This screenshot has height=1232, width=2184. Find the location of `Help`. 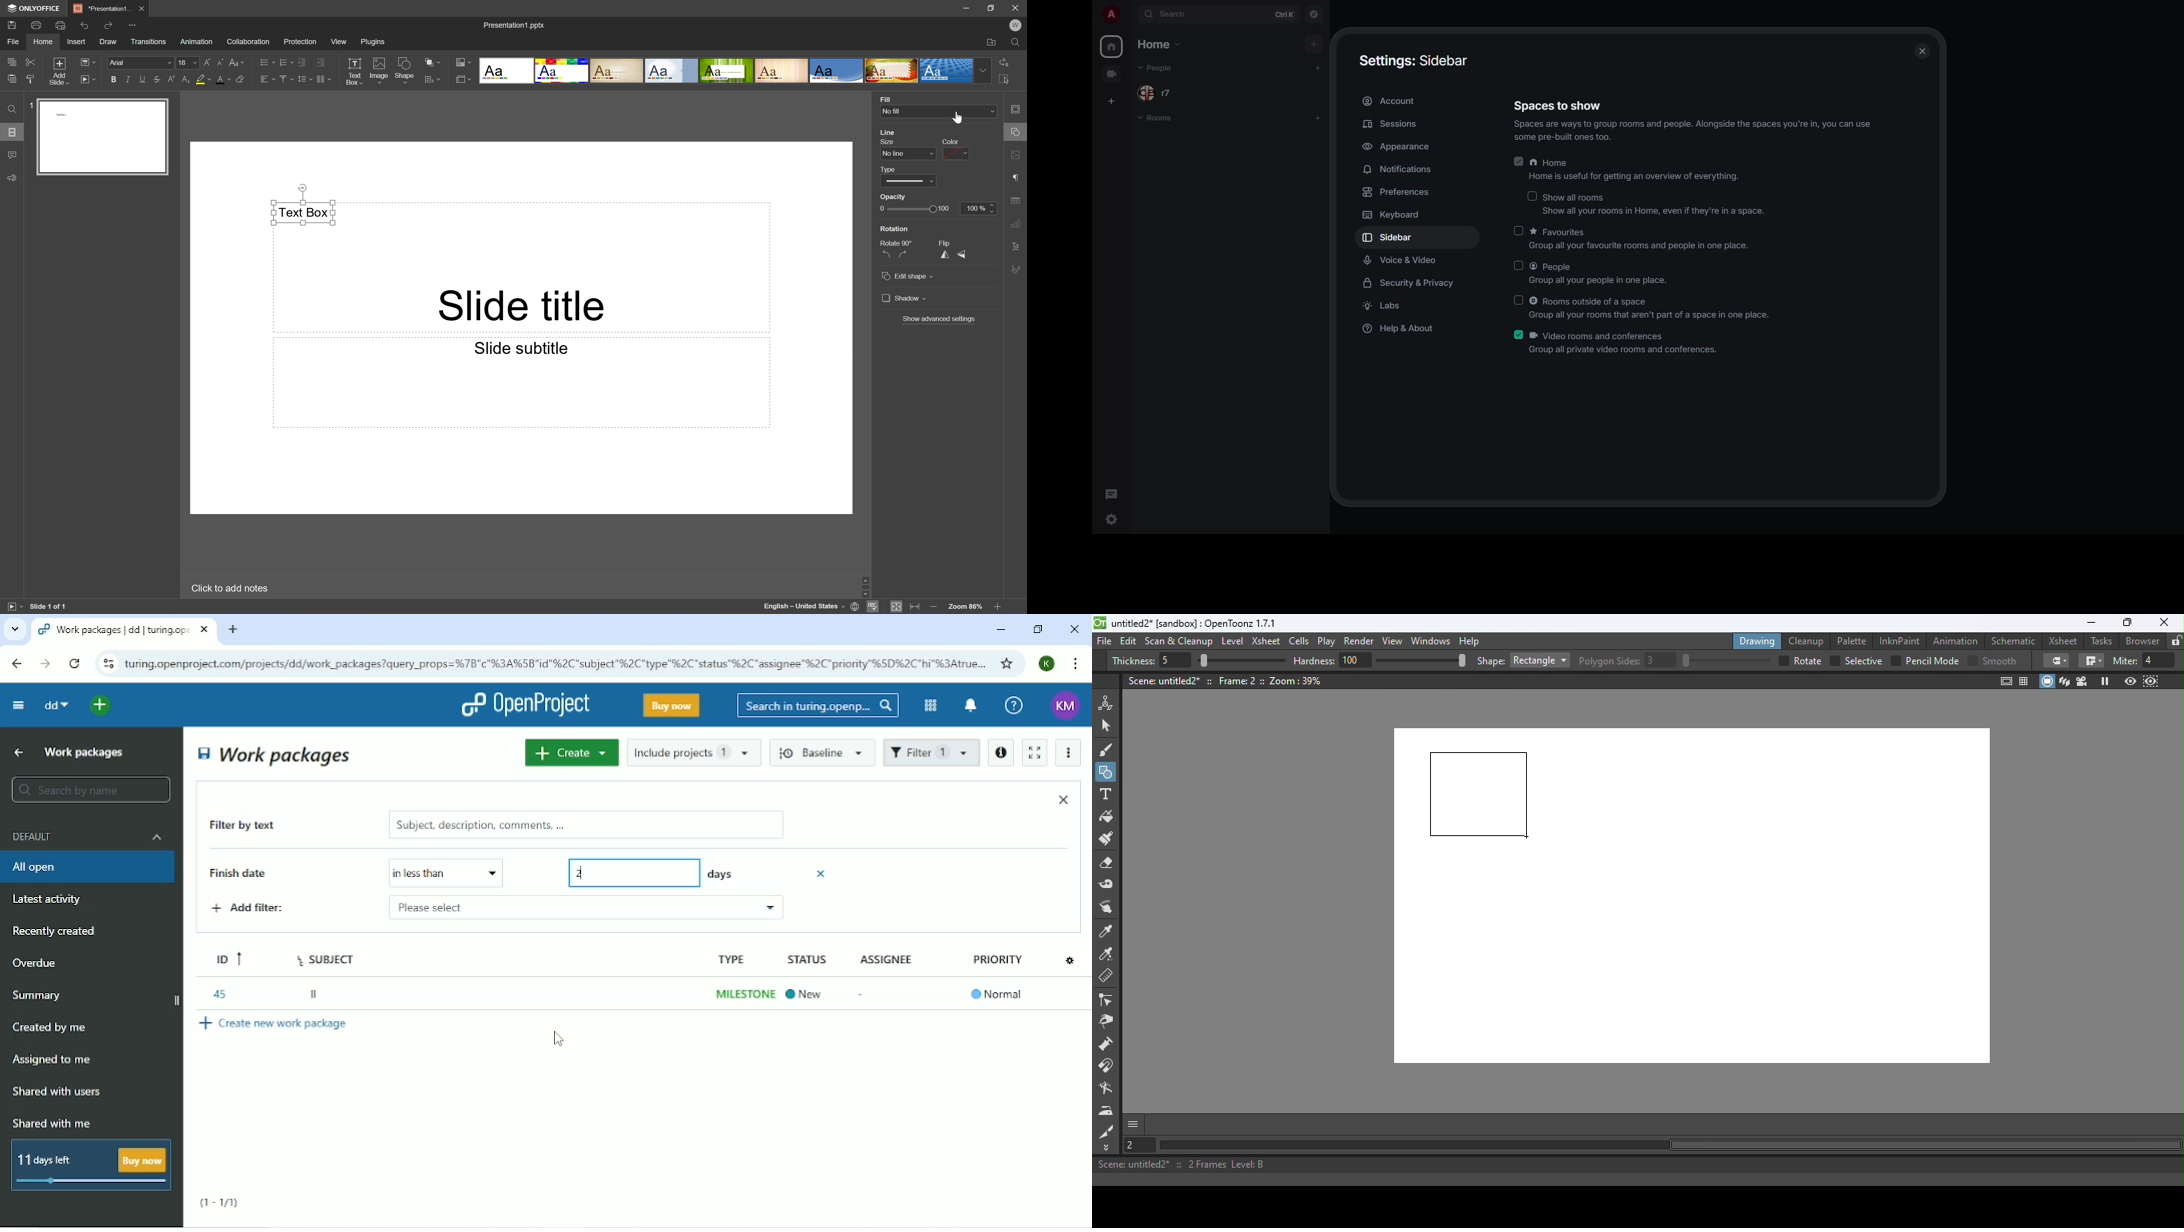

Help is located at coordinates (1472, 640).